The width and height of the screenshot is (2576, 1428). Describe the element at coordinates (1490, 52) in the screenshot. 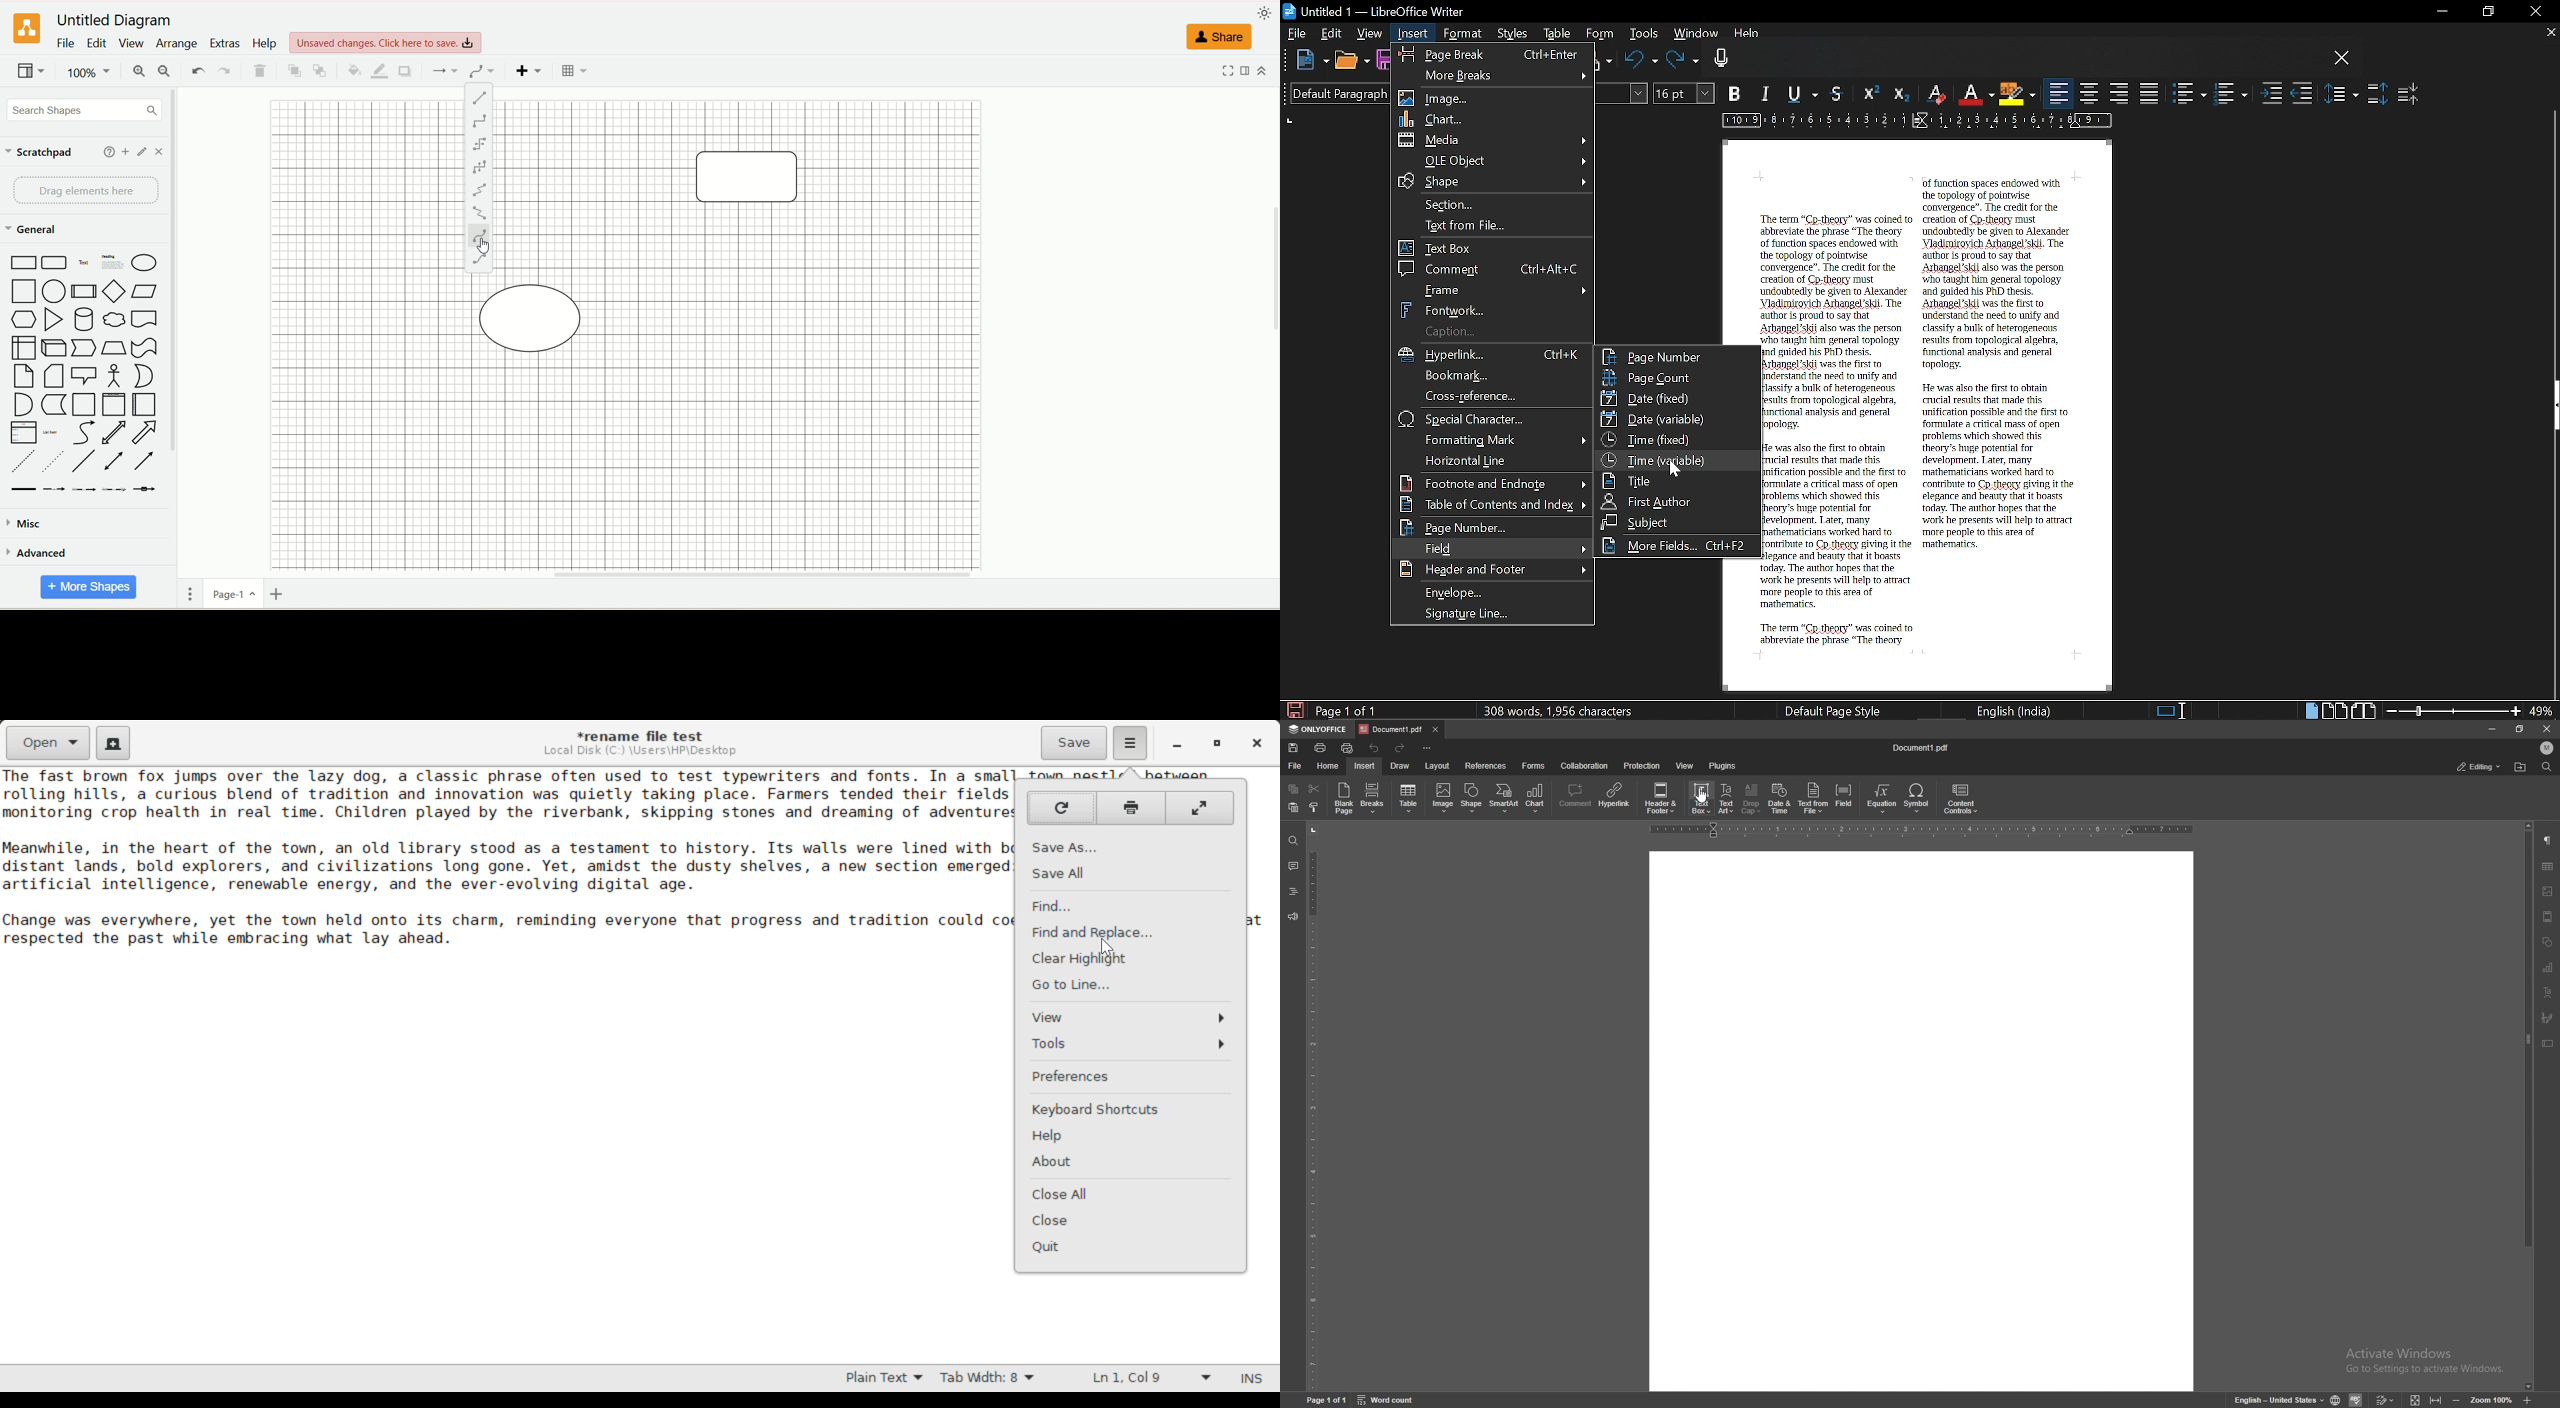

I see `Page break` at that location.